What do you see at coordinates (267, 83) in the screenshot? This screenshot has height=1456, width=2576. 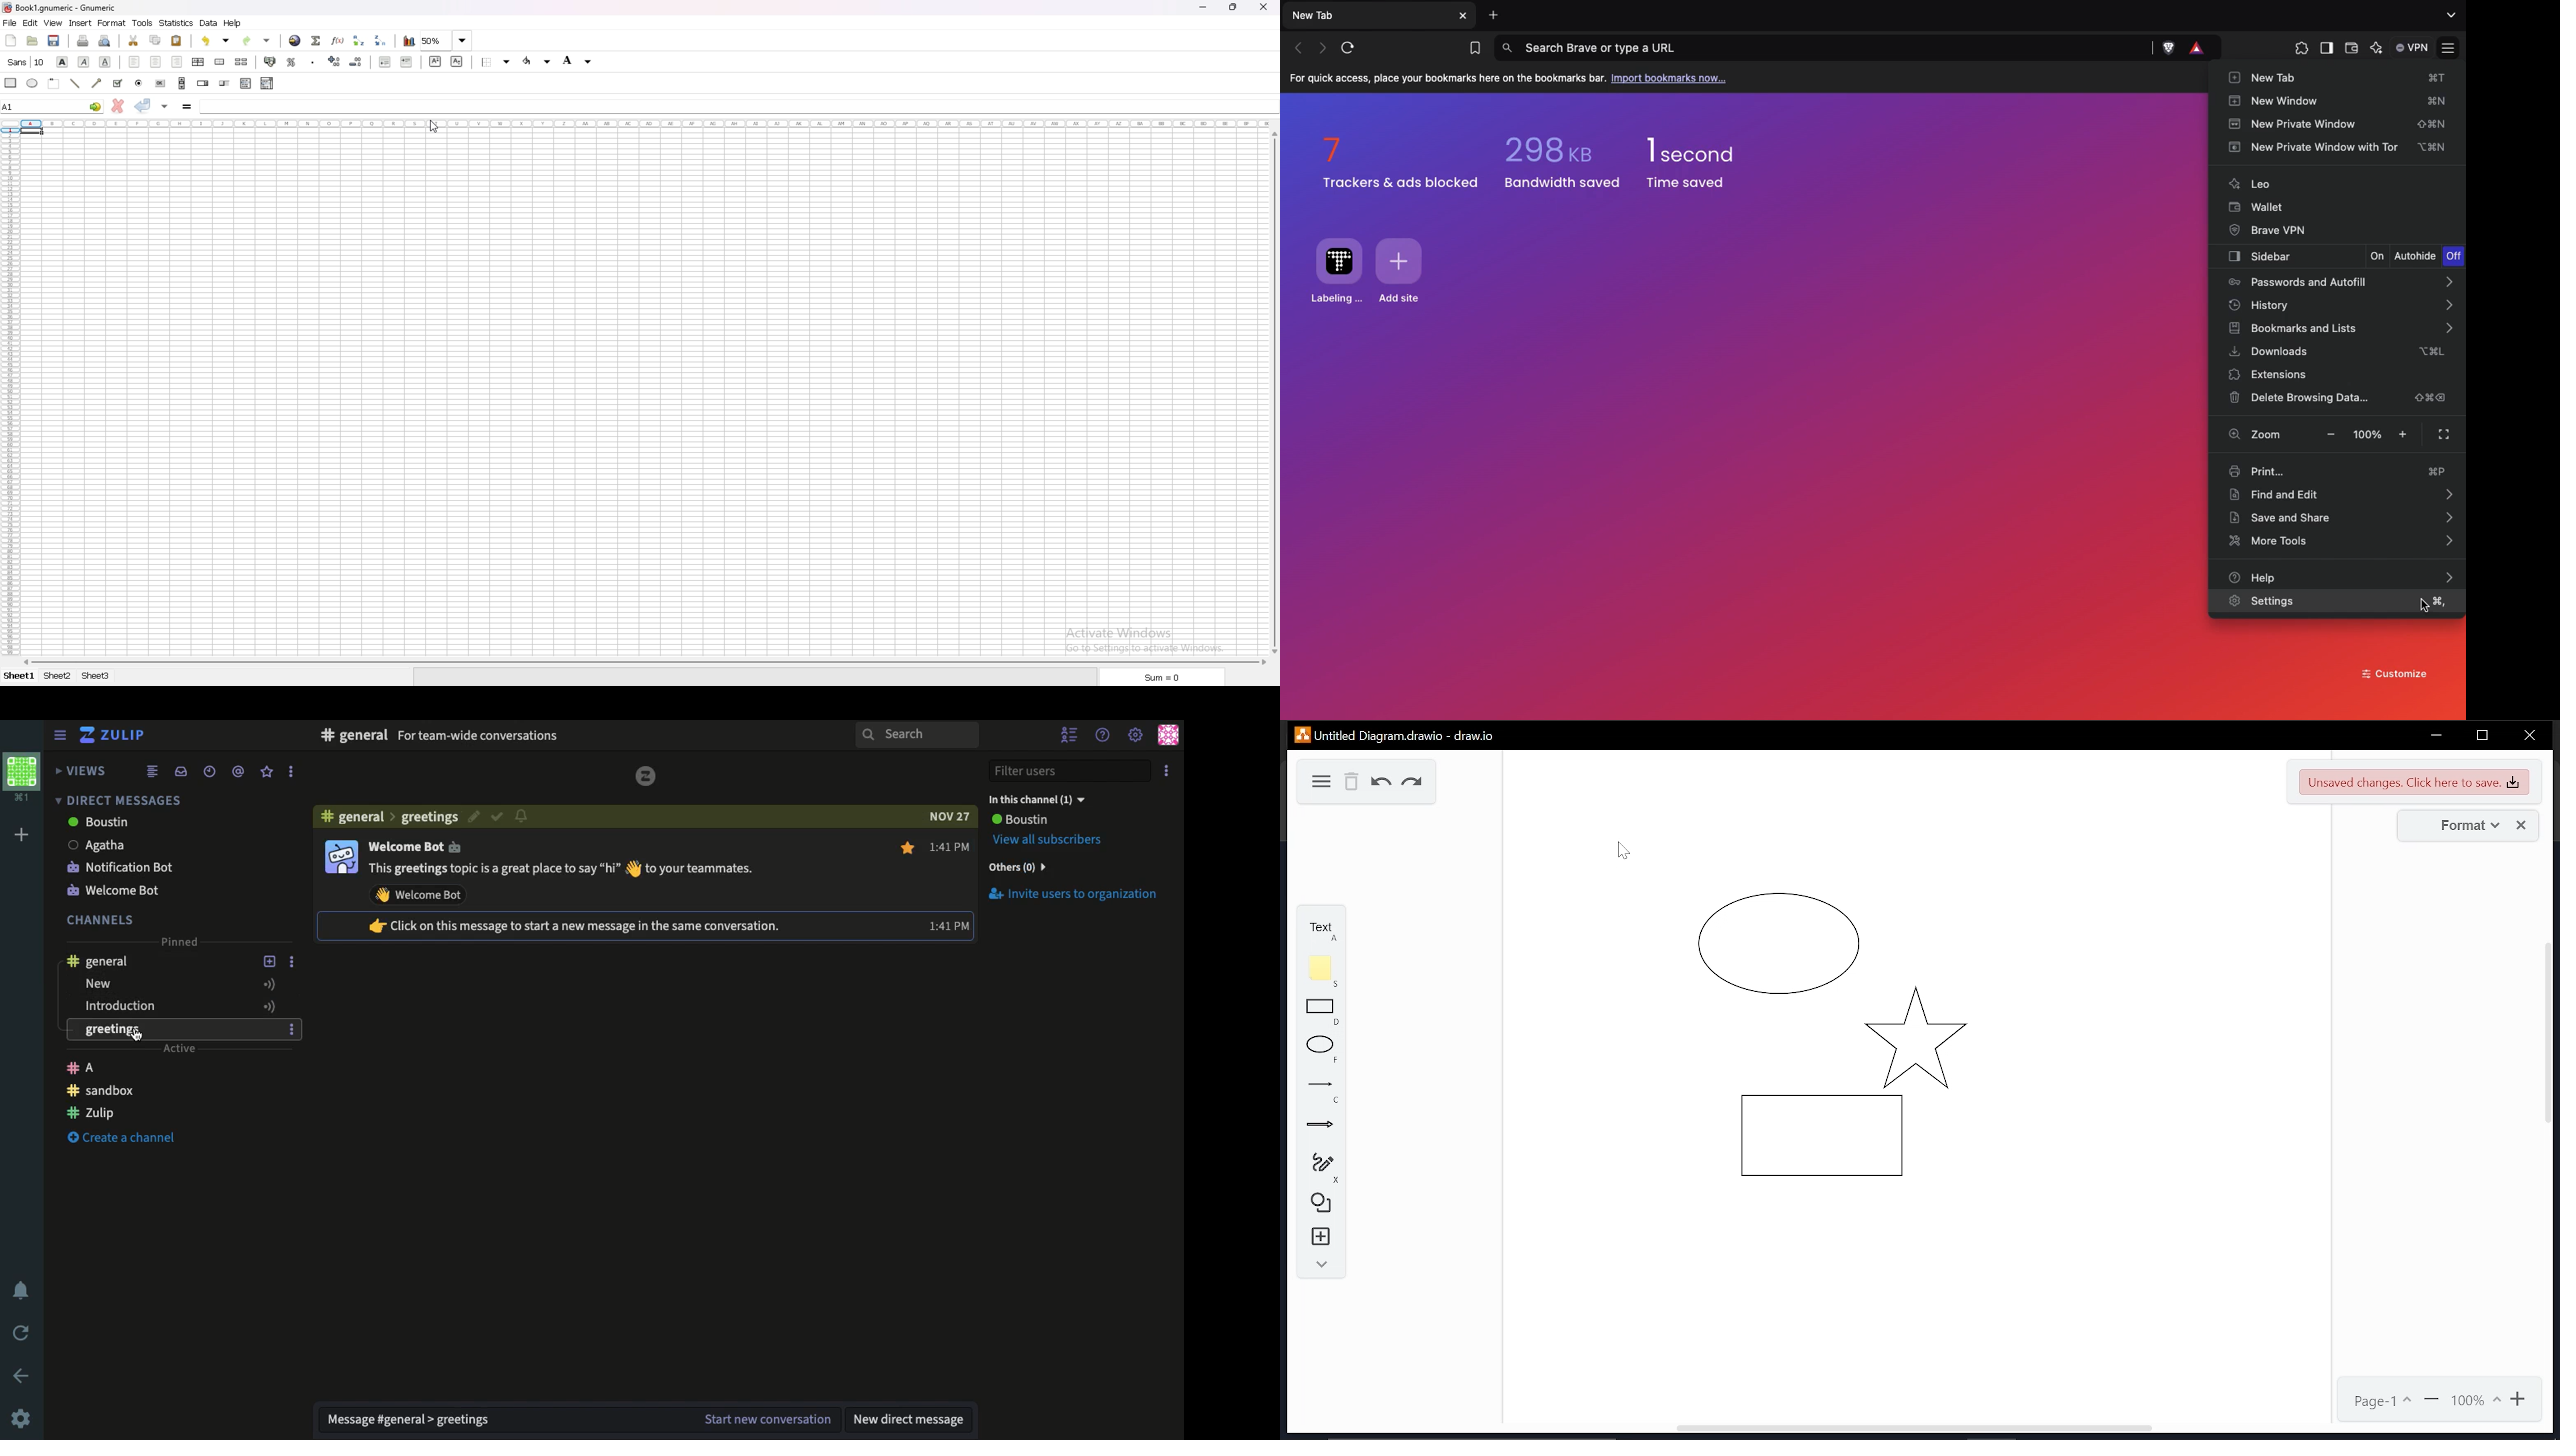 I see `combo box` at bounding box center [267, 83].